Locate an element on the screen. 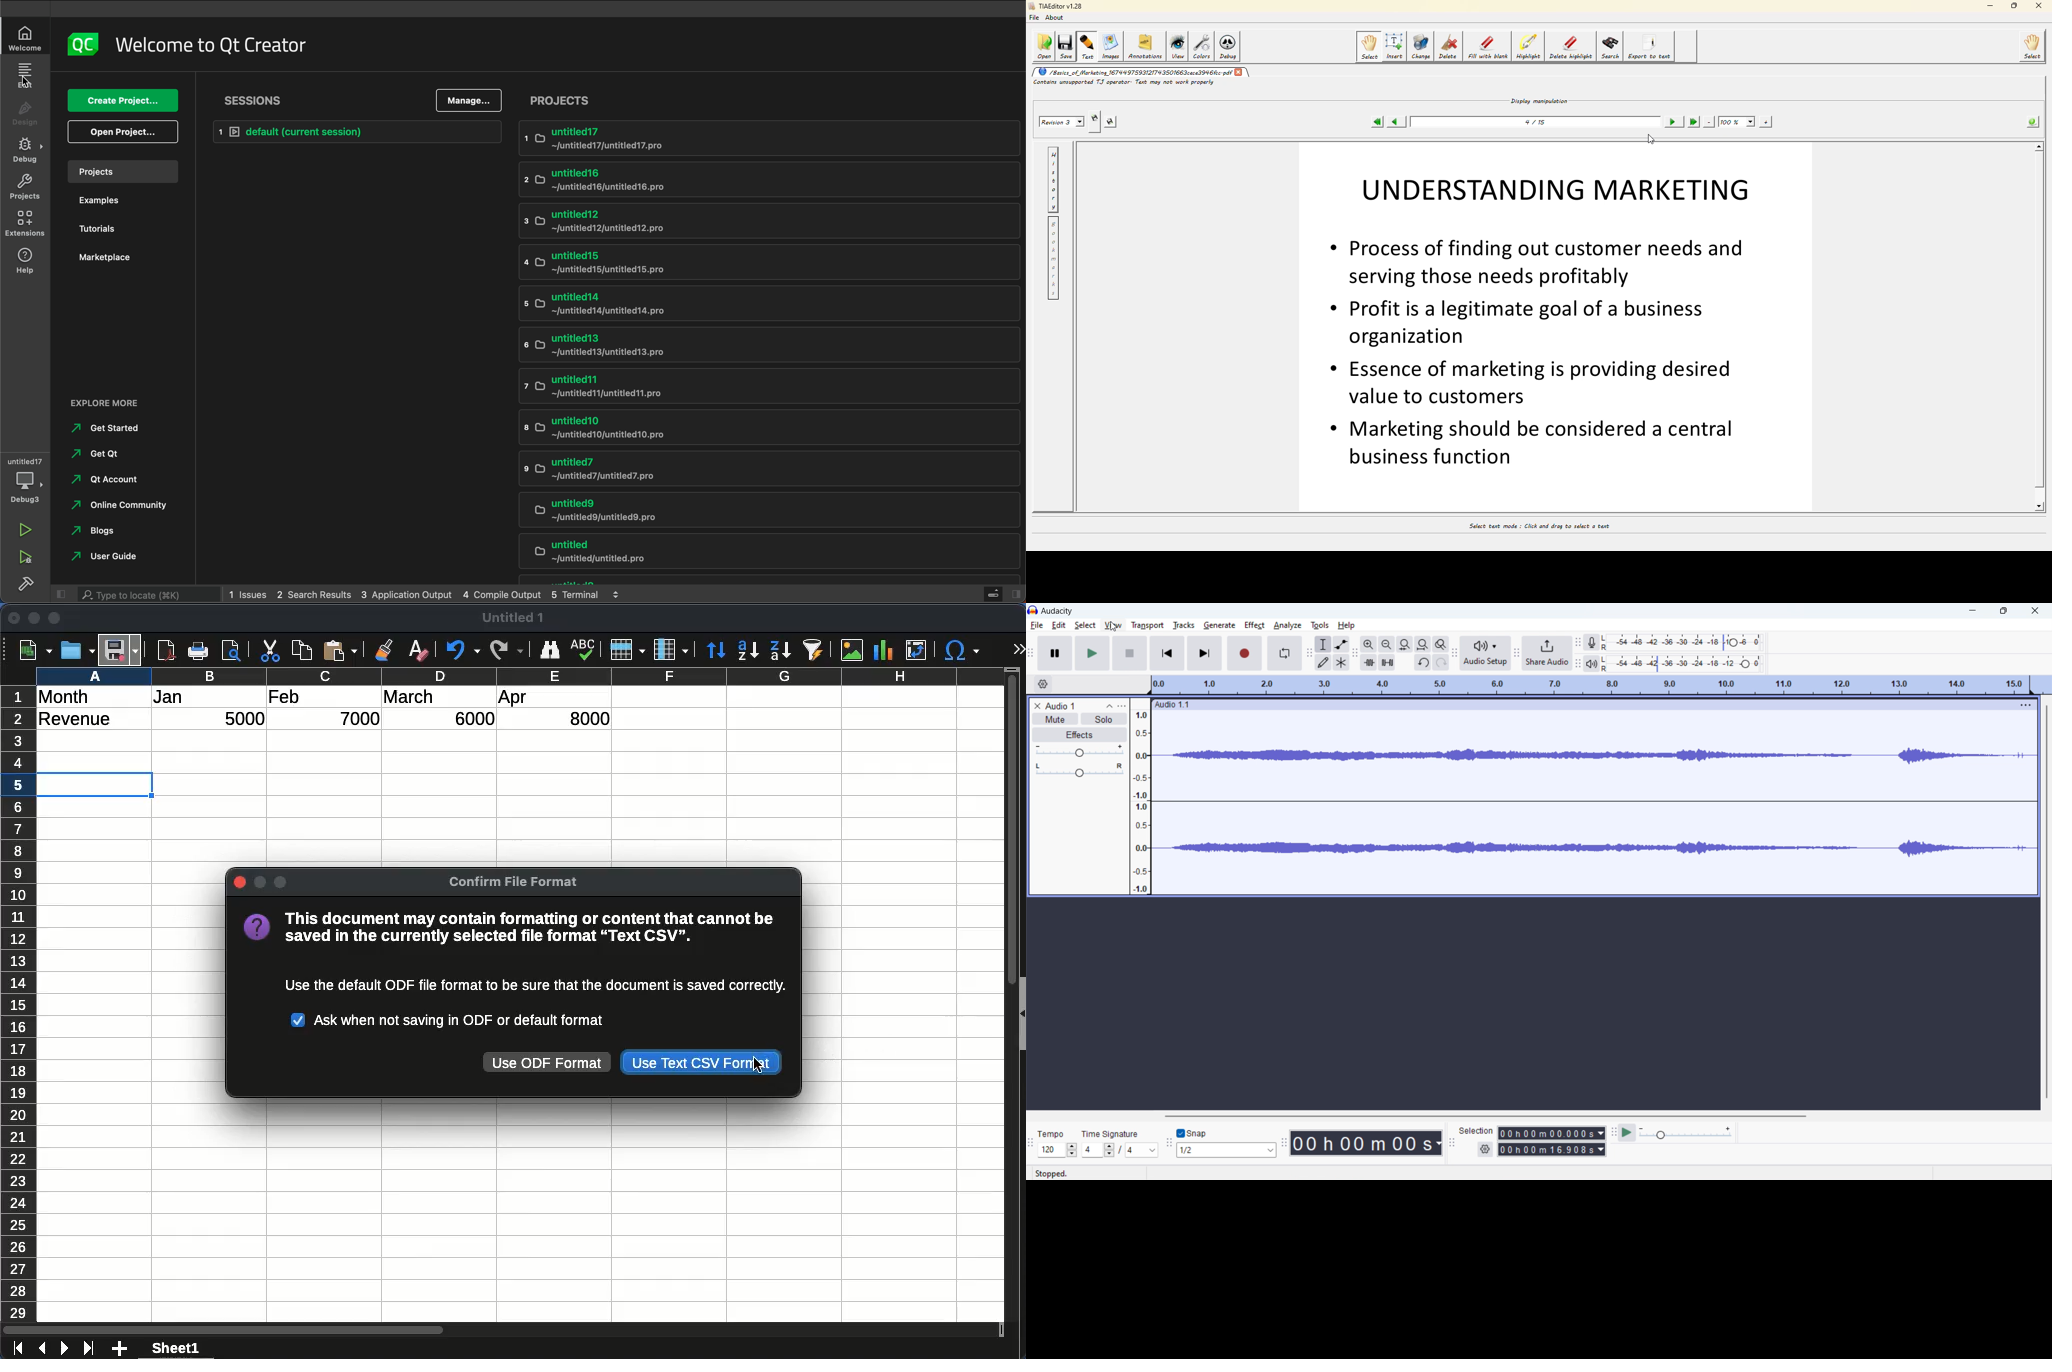 This screenshot has width=2072, height=1372. ascending is located at coordinates (748, 650).